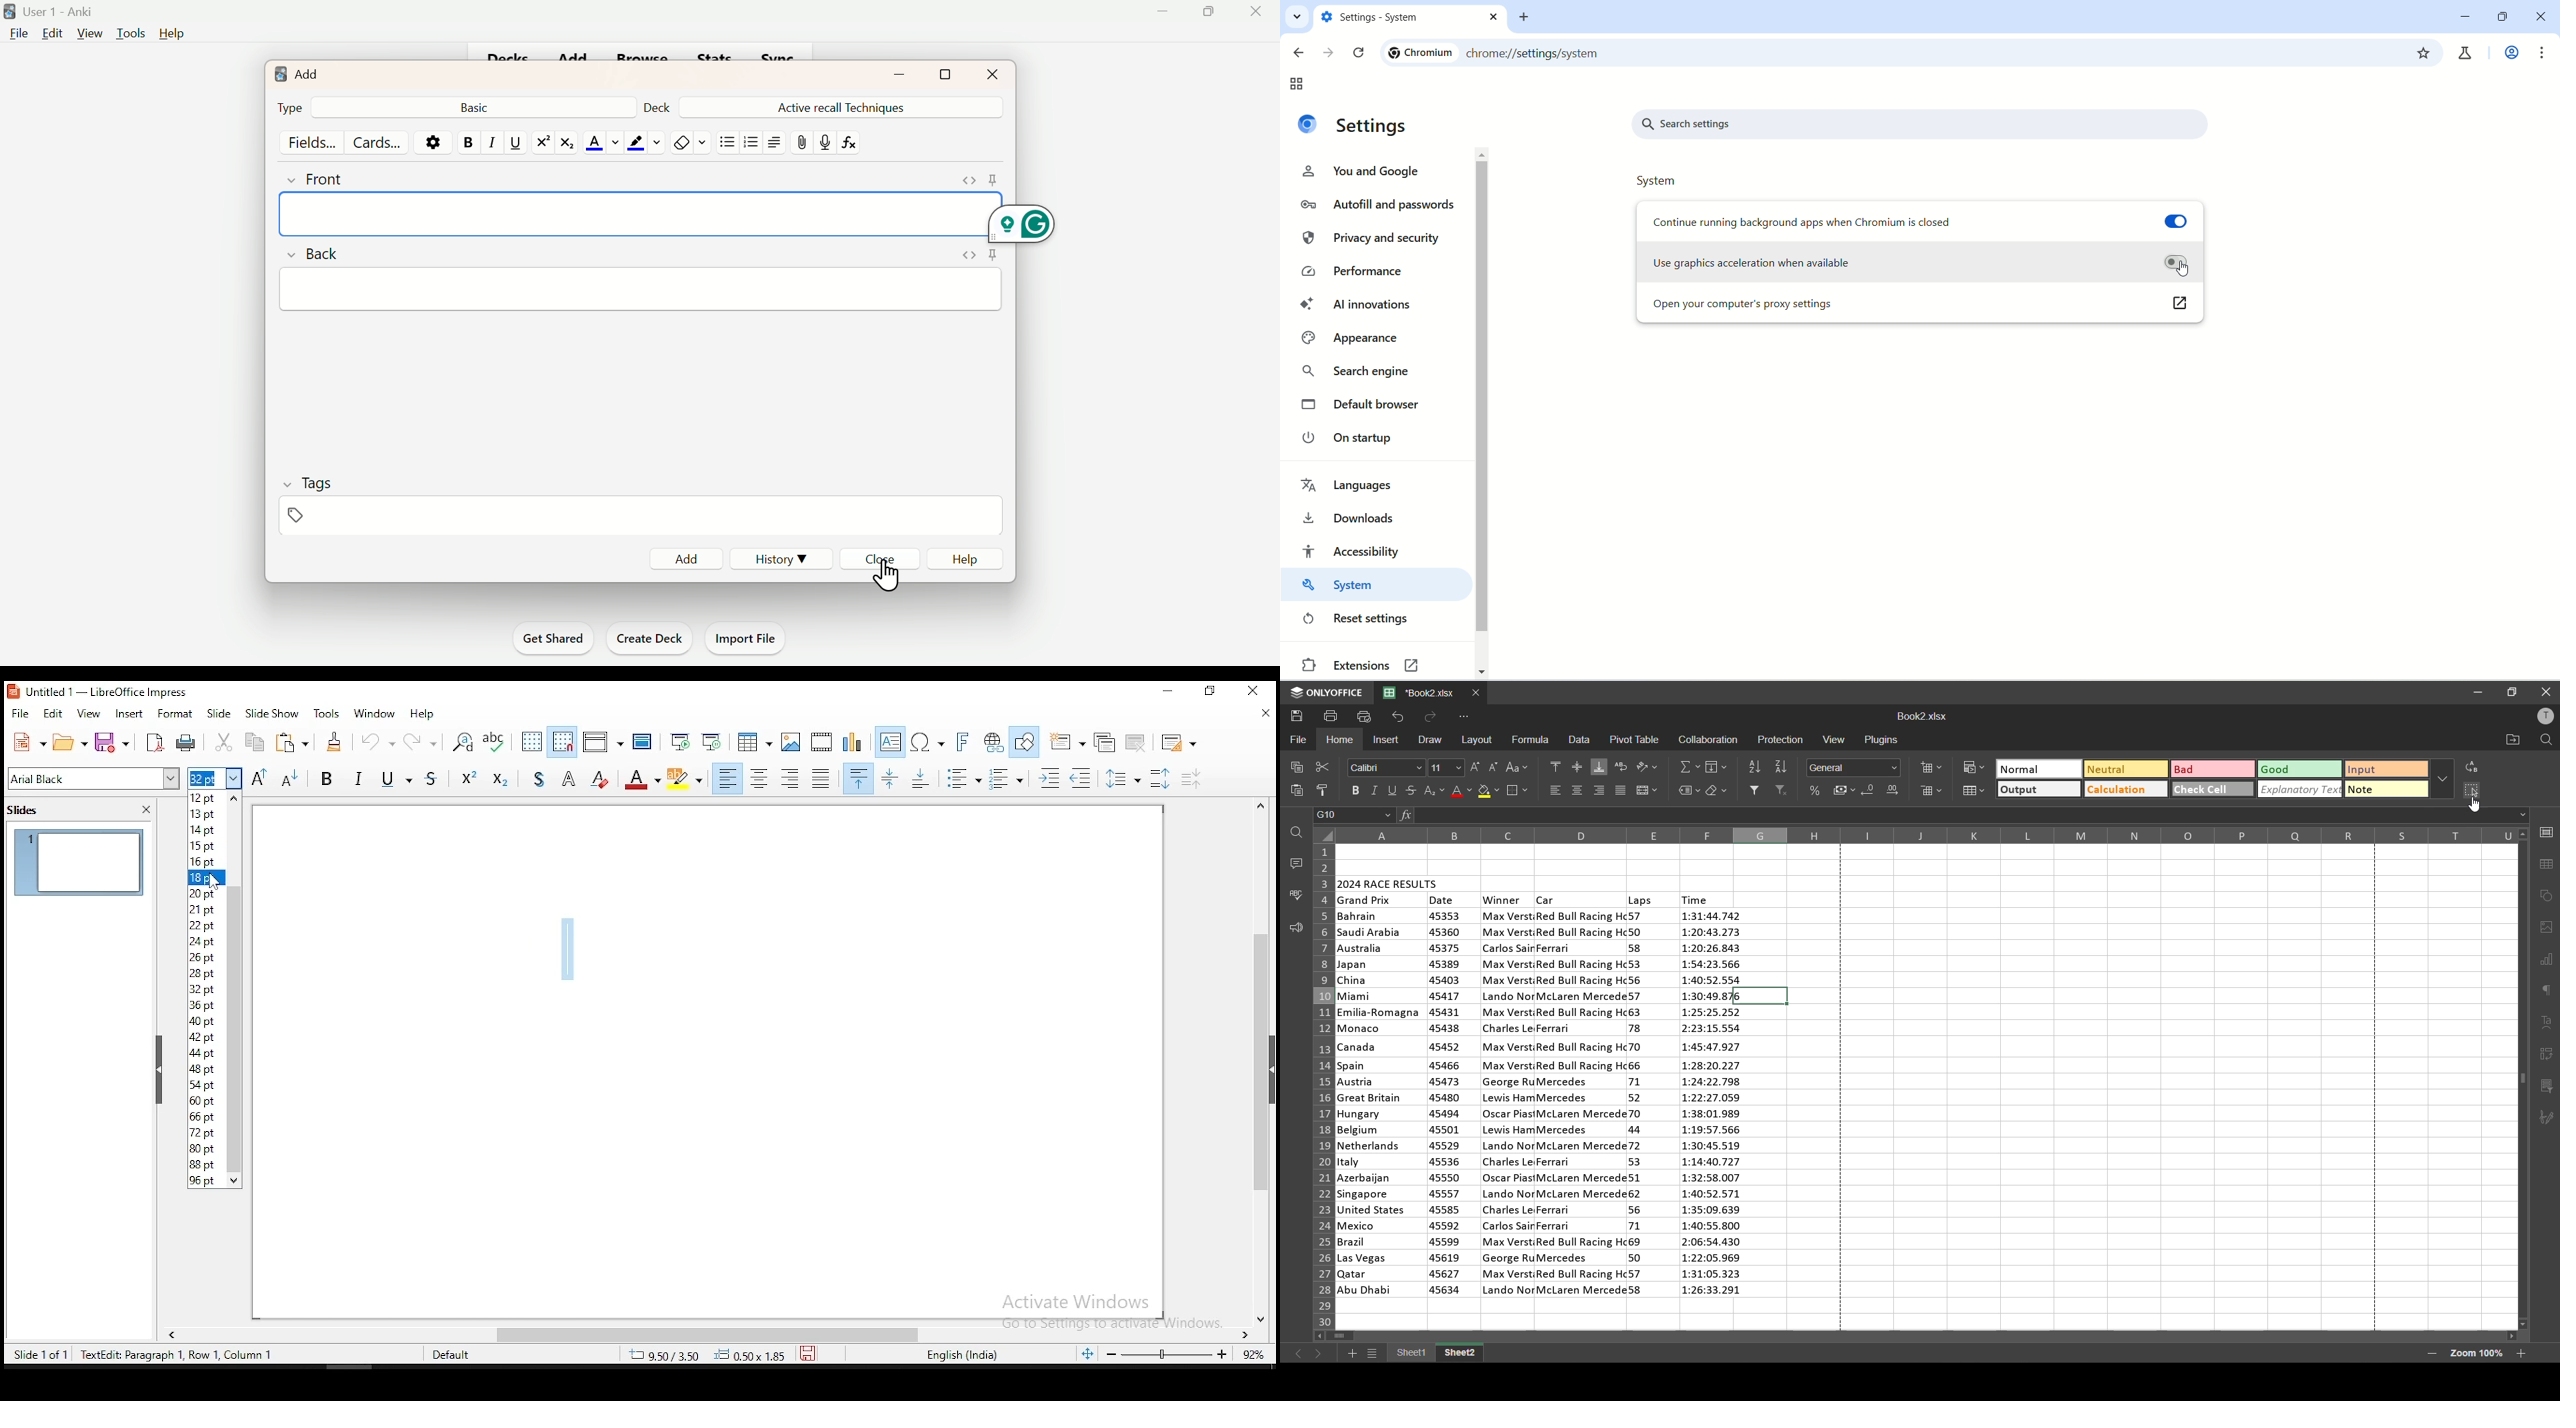  Describe the element at coordinates (334, 178) in the screenshot. I see `Front` at that location.